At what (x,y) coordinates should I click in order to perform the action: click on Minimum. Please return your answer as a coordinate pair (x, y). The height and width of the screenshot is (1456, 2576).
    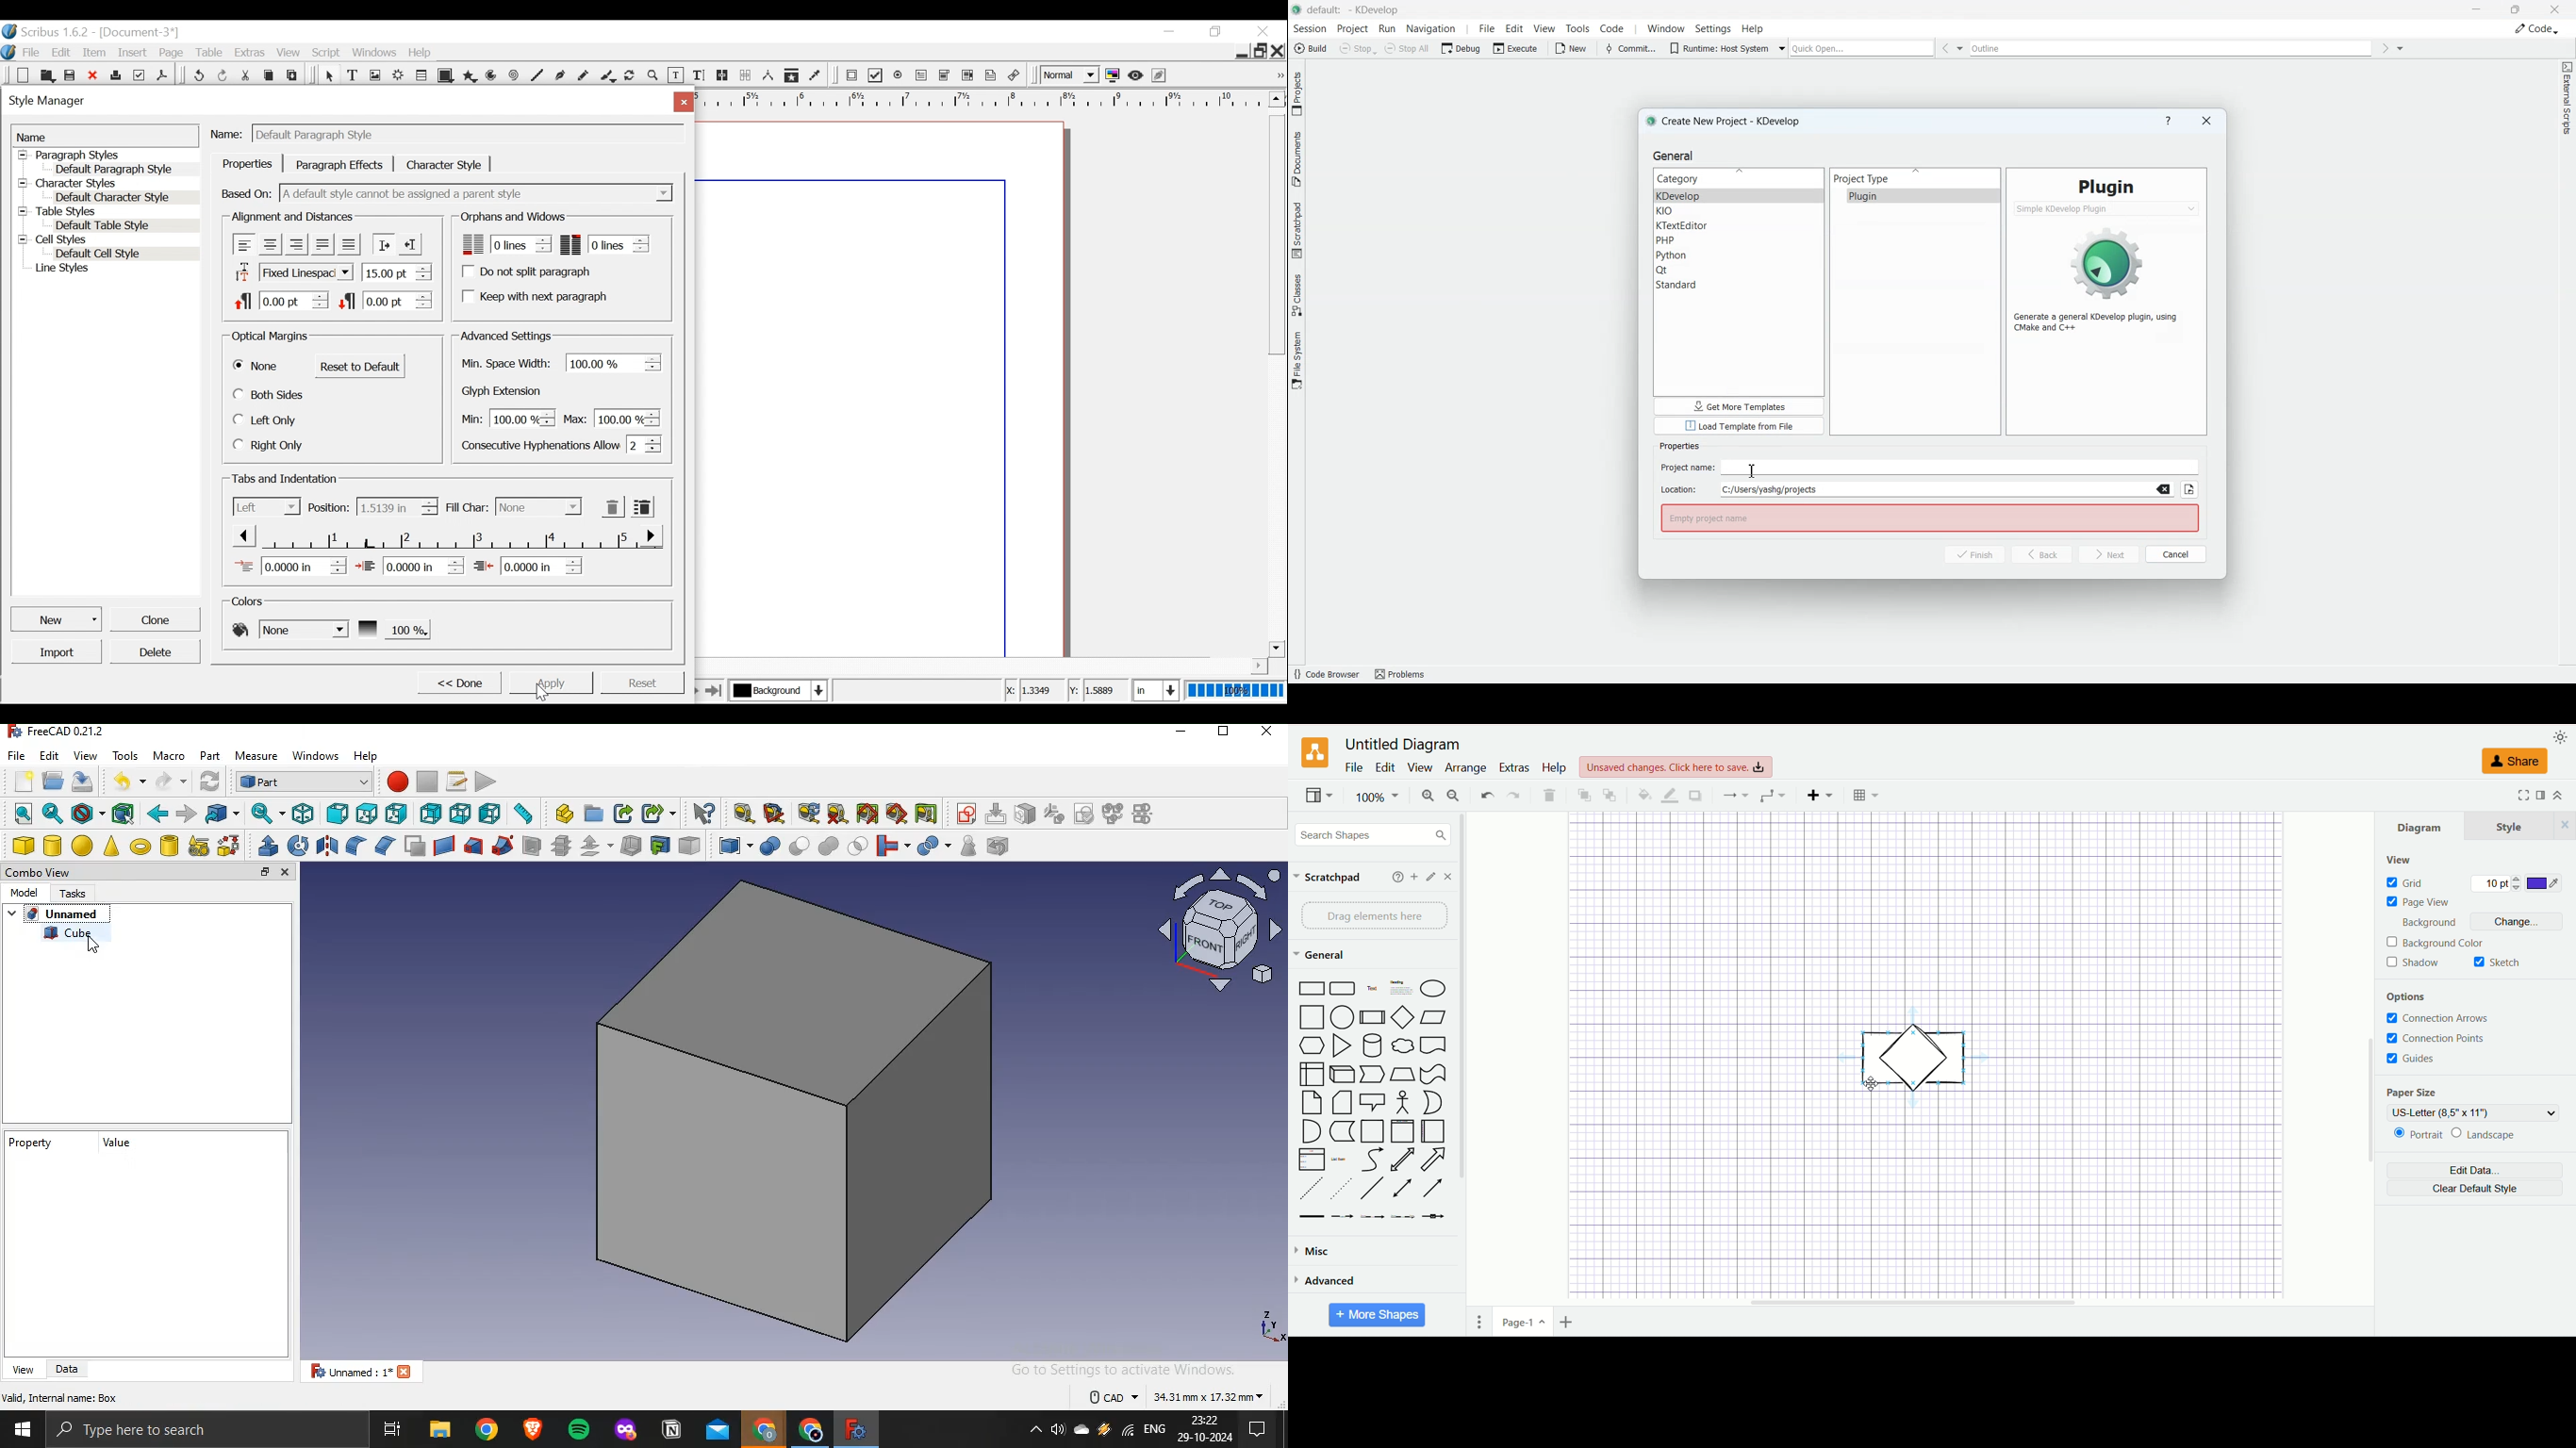
    Looking at the image, I should click on (505, 419).